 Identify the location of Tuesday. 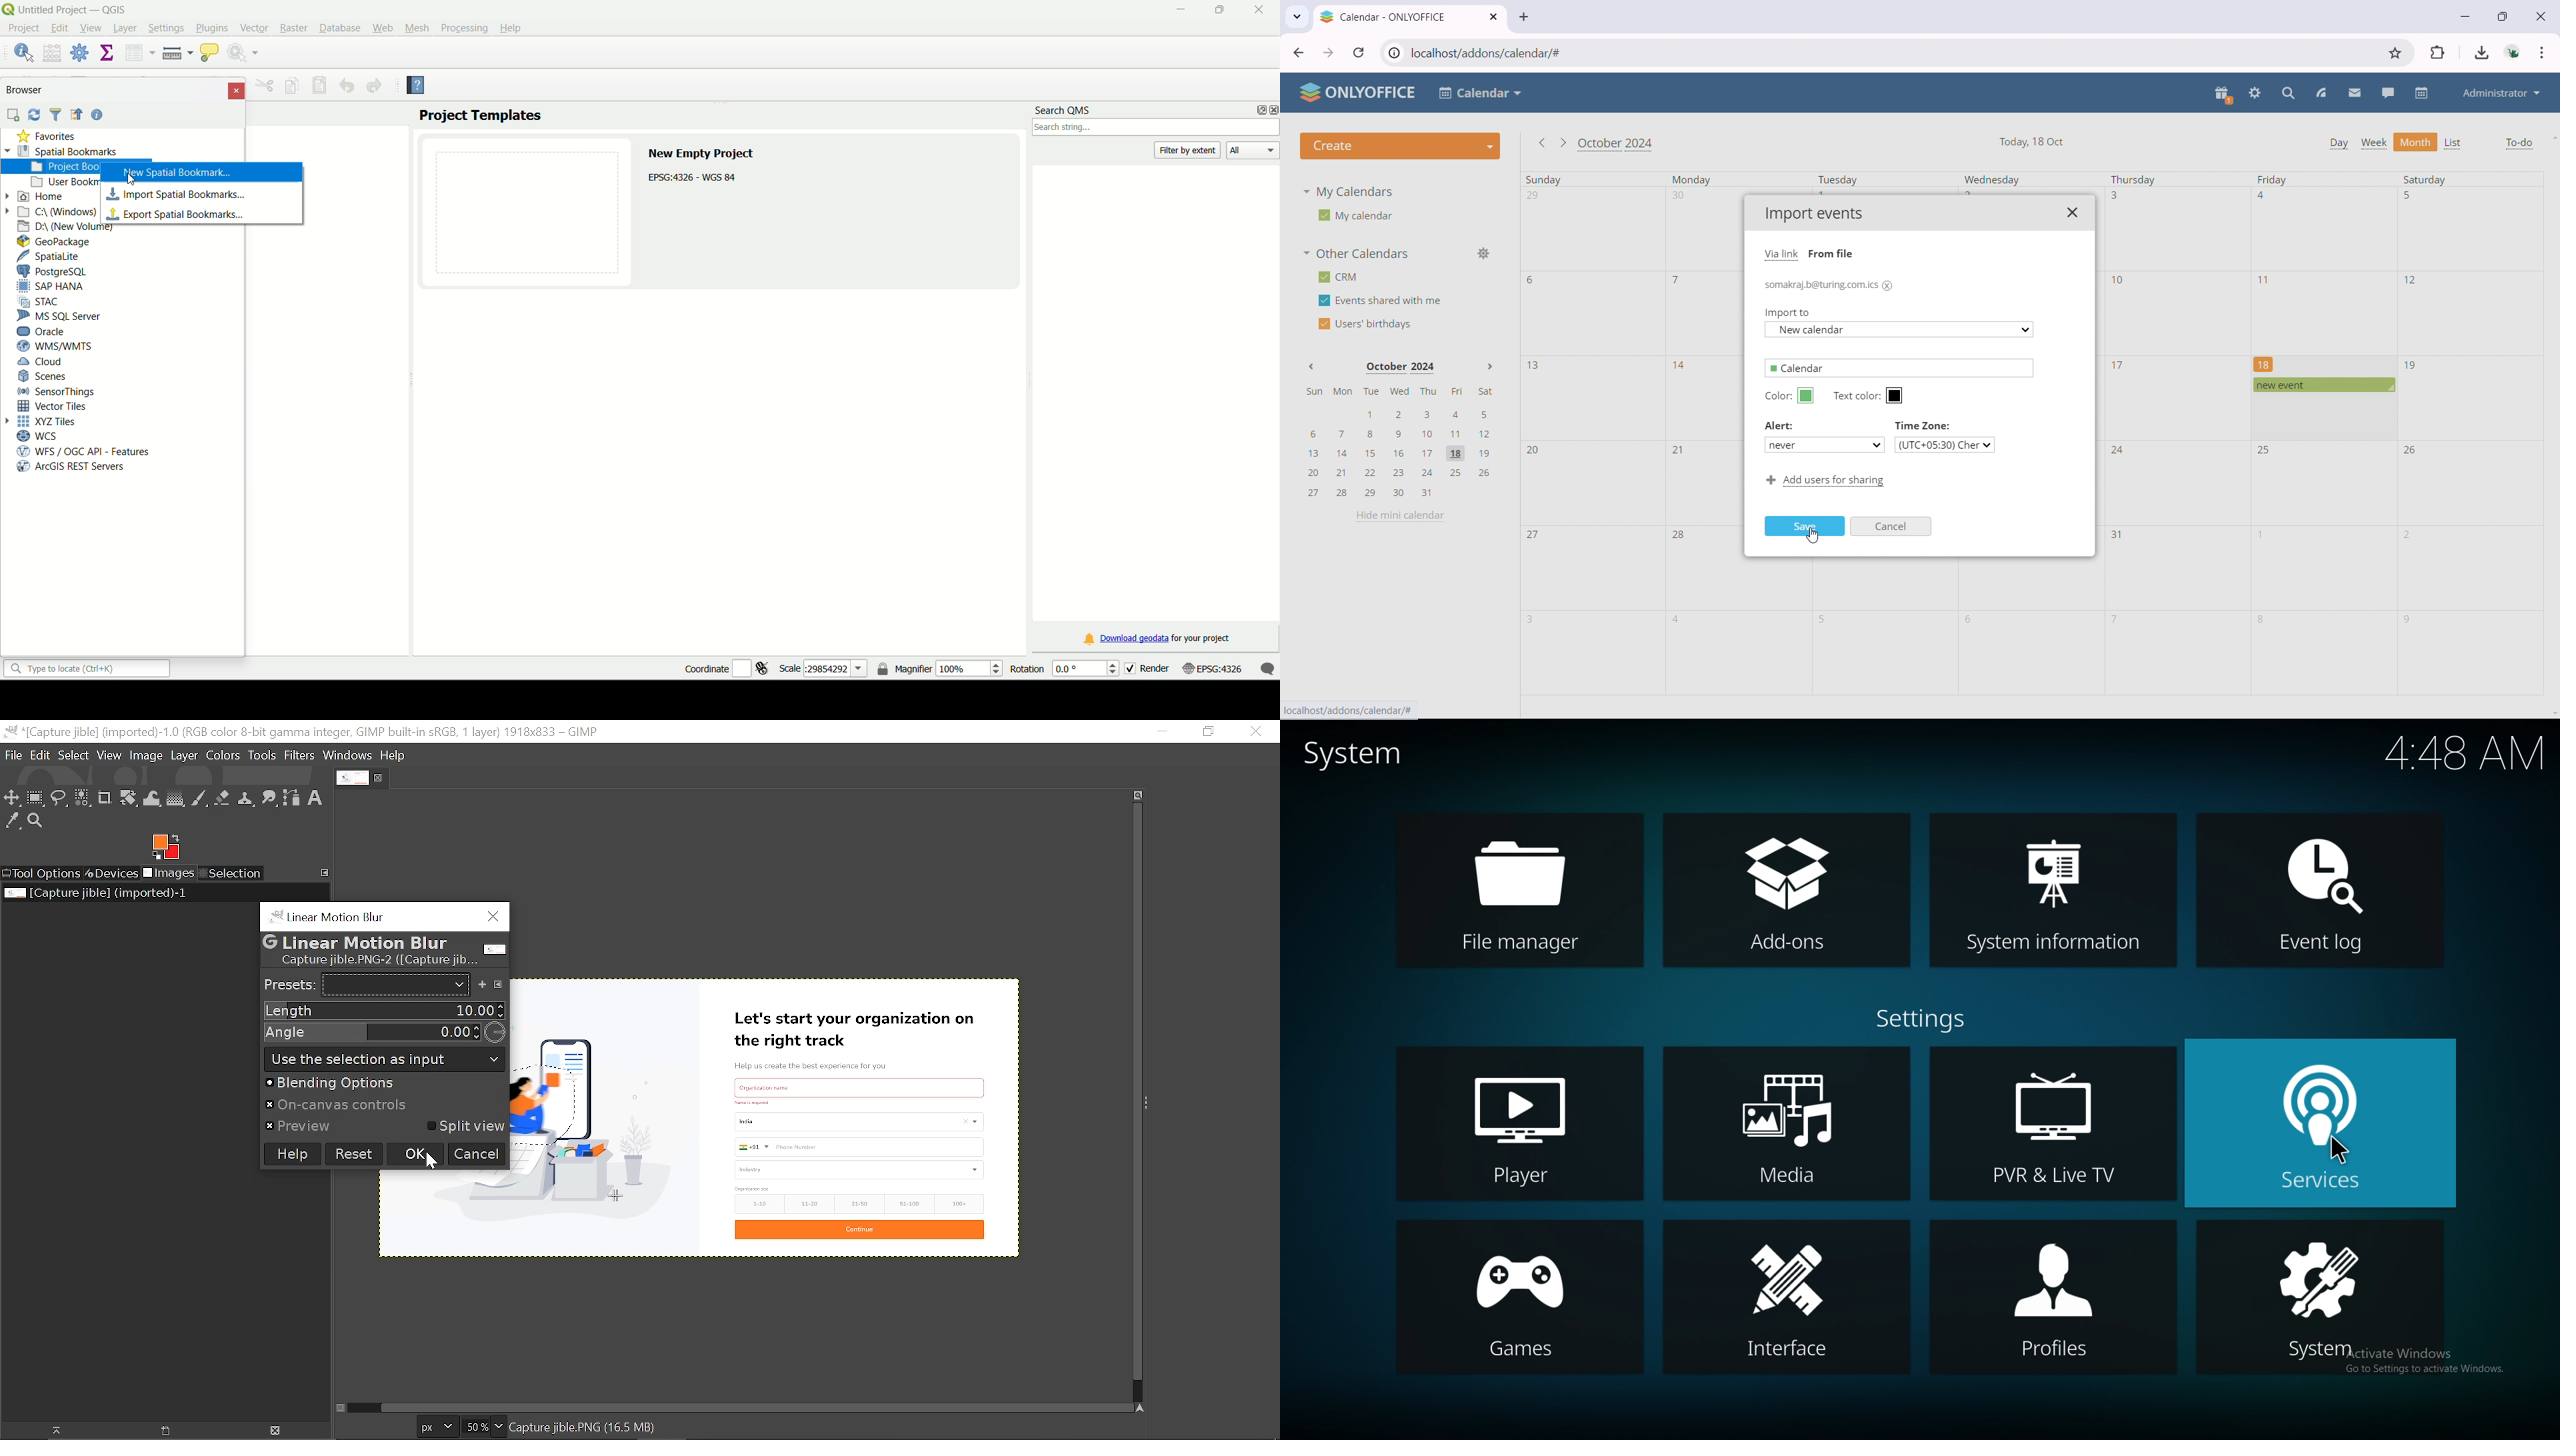
(1839, 180).